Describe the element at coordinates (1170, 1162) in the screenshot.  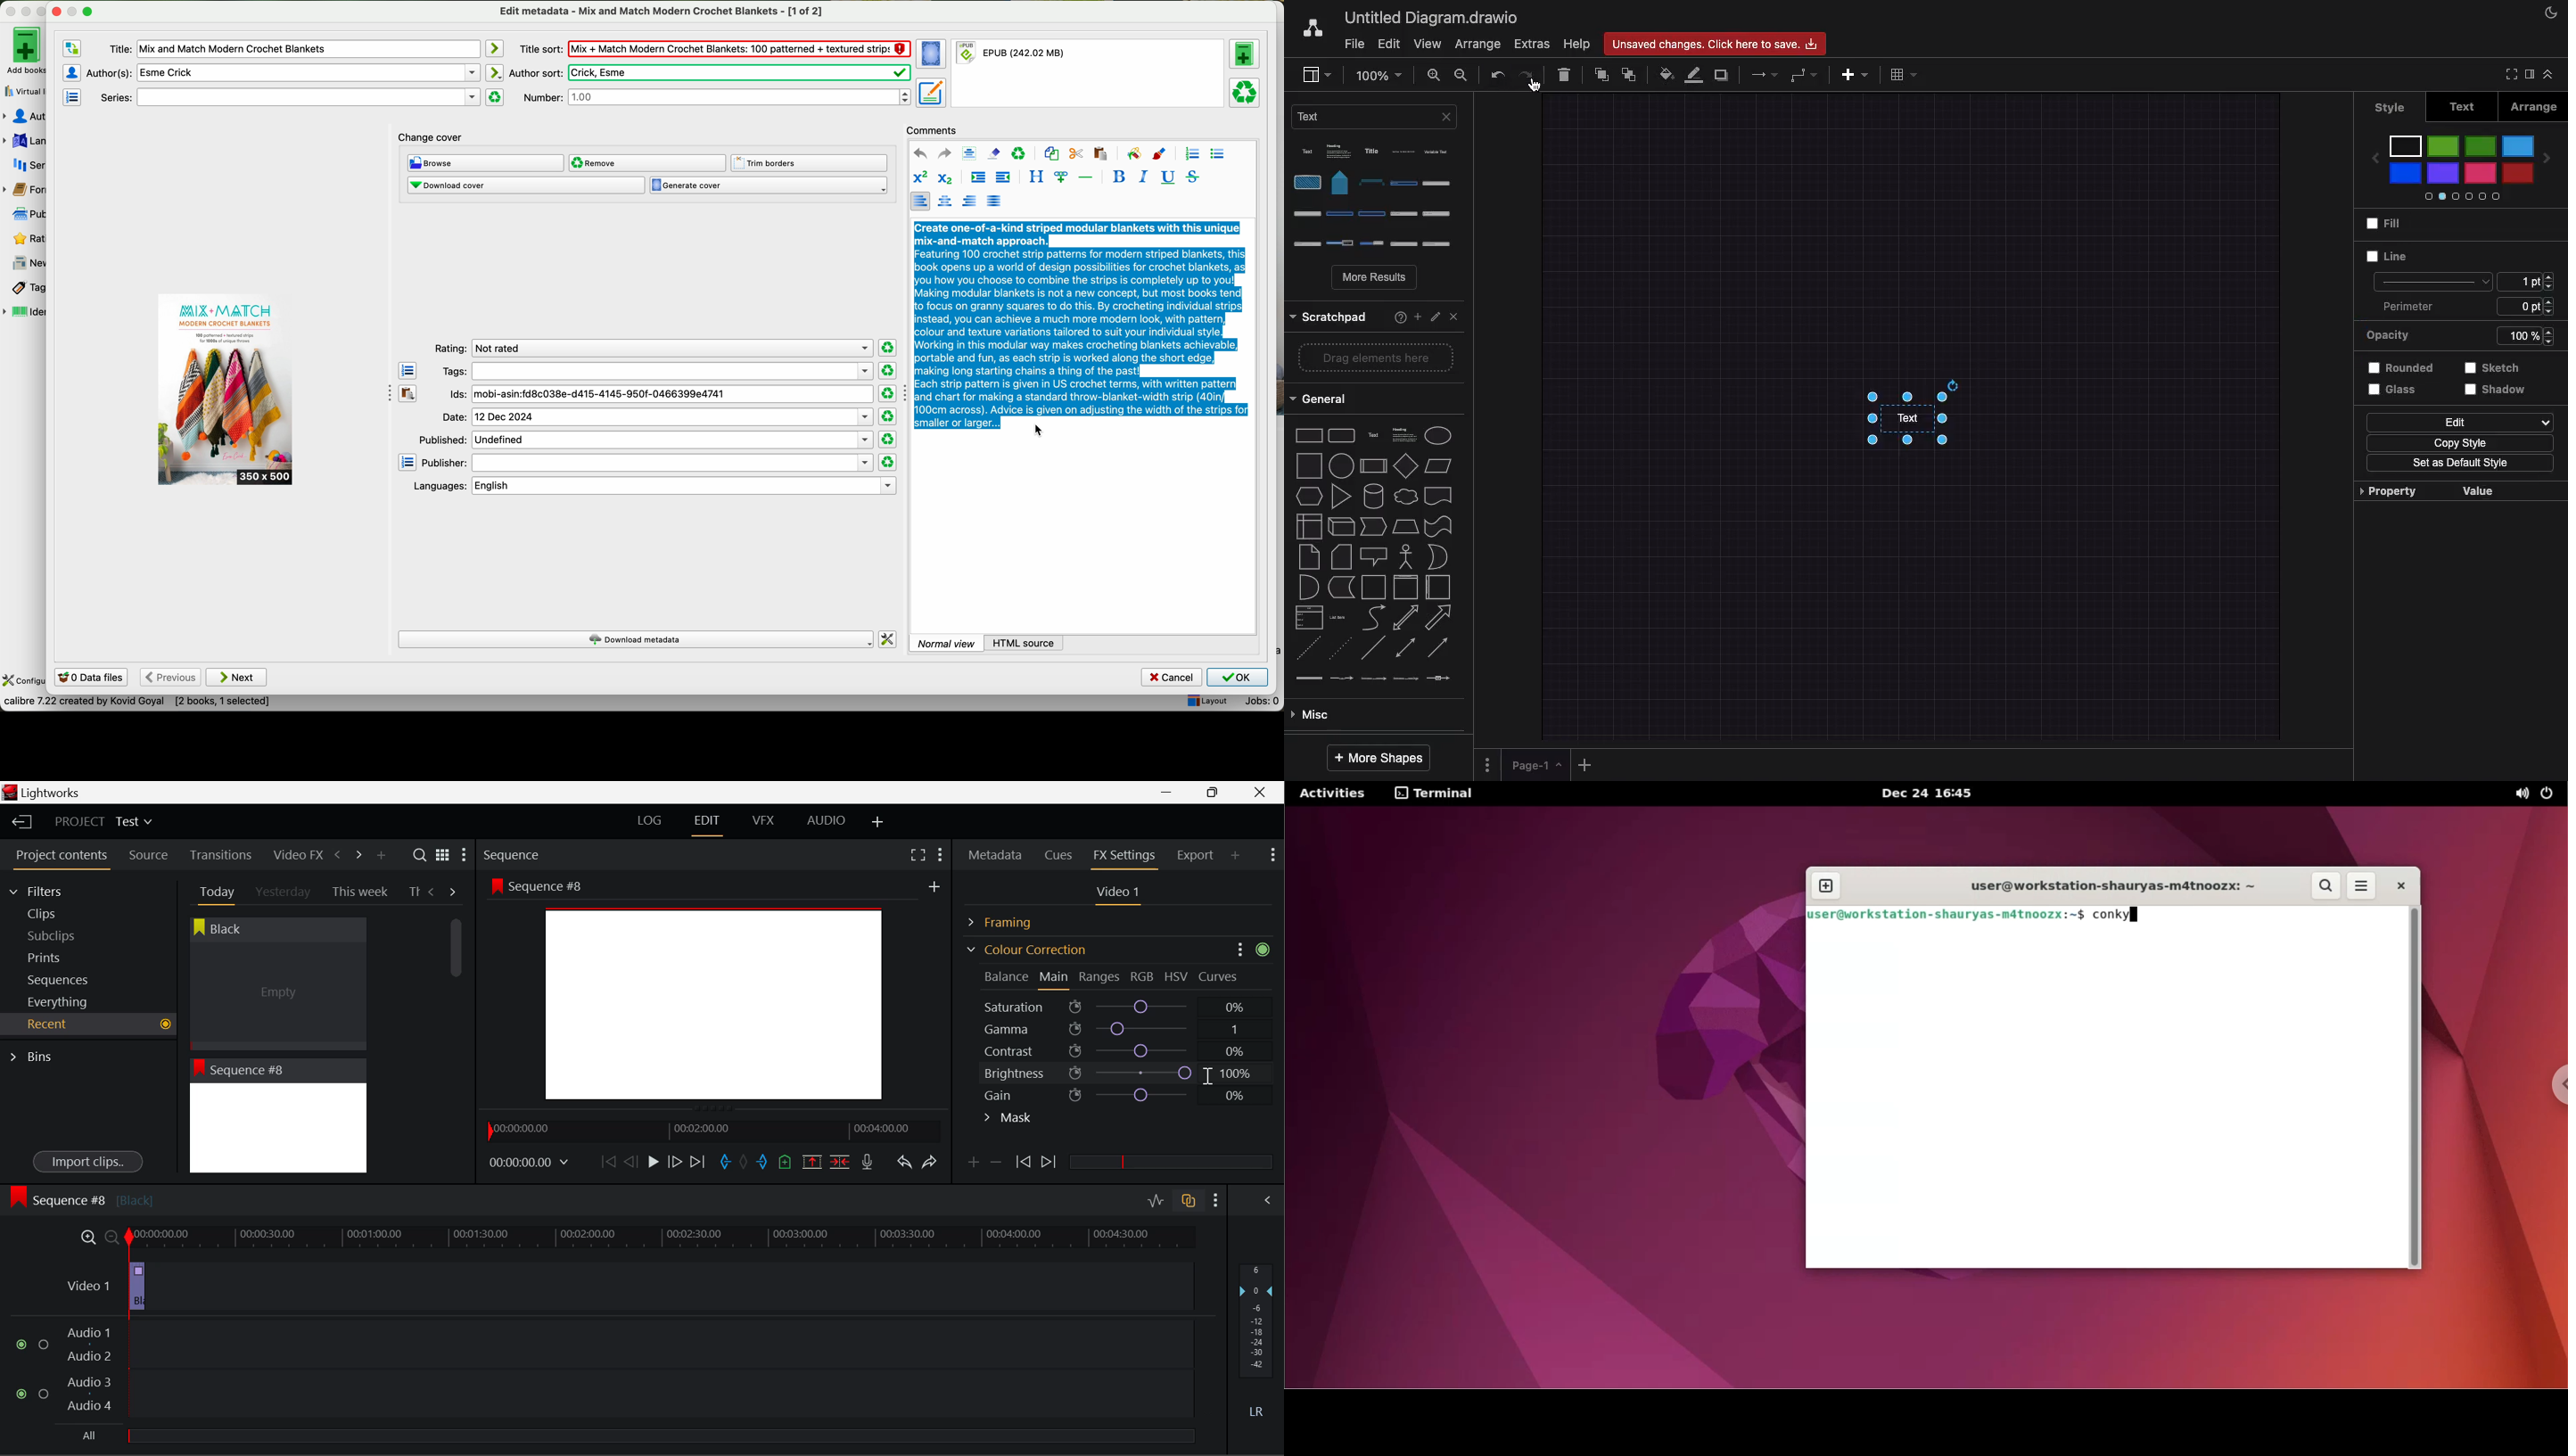
I see `slider` at that location.